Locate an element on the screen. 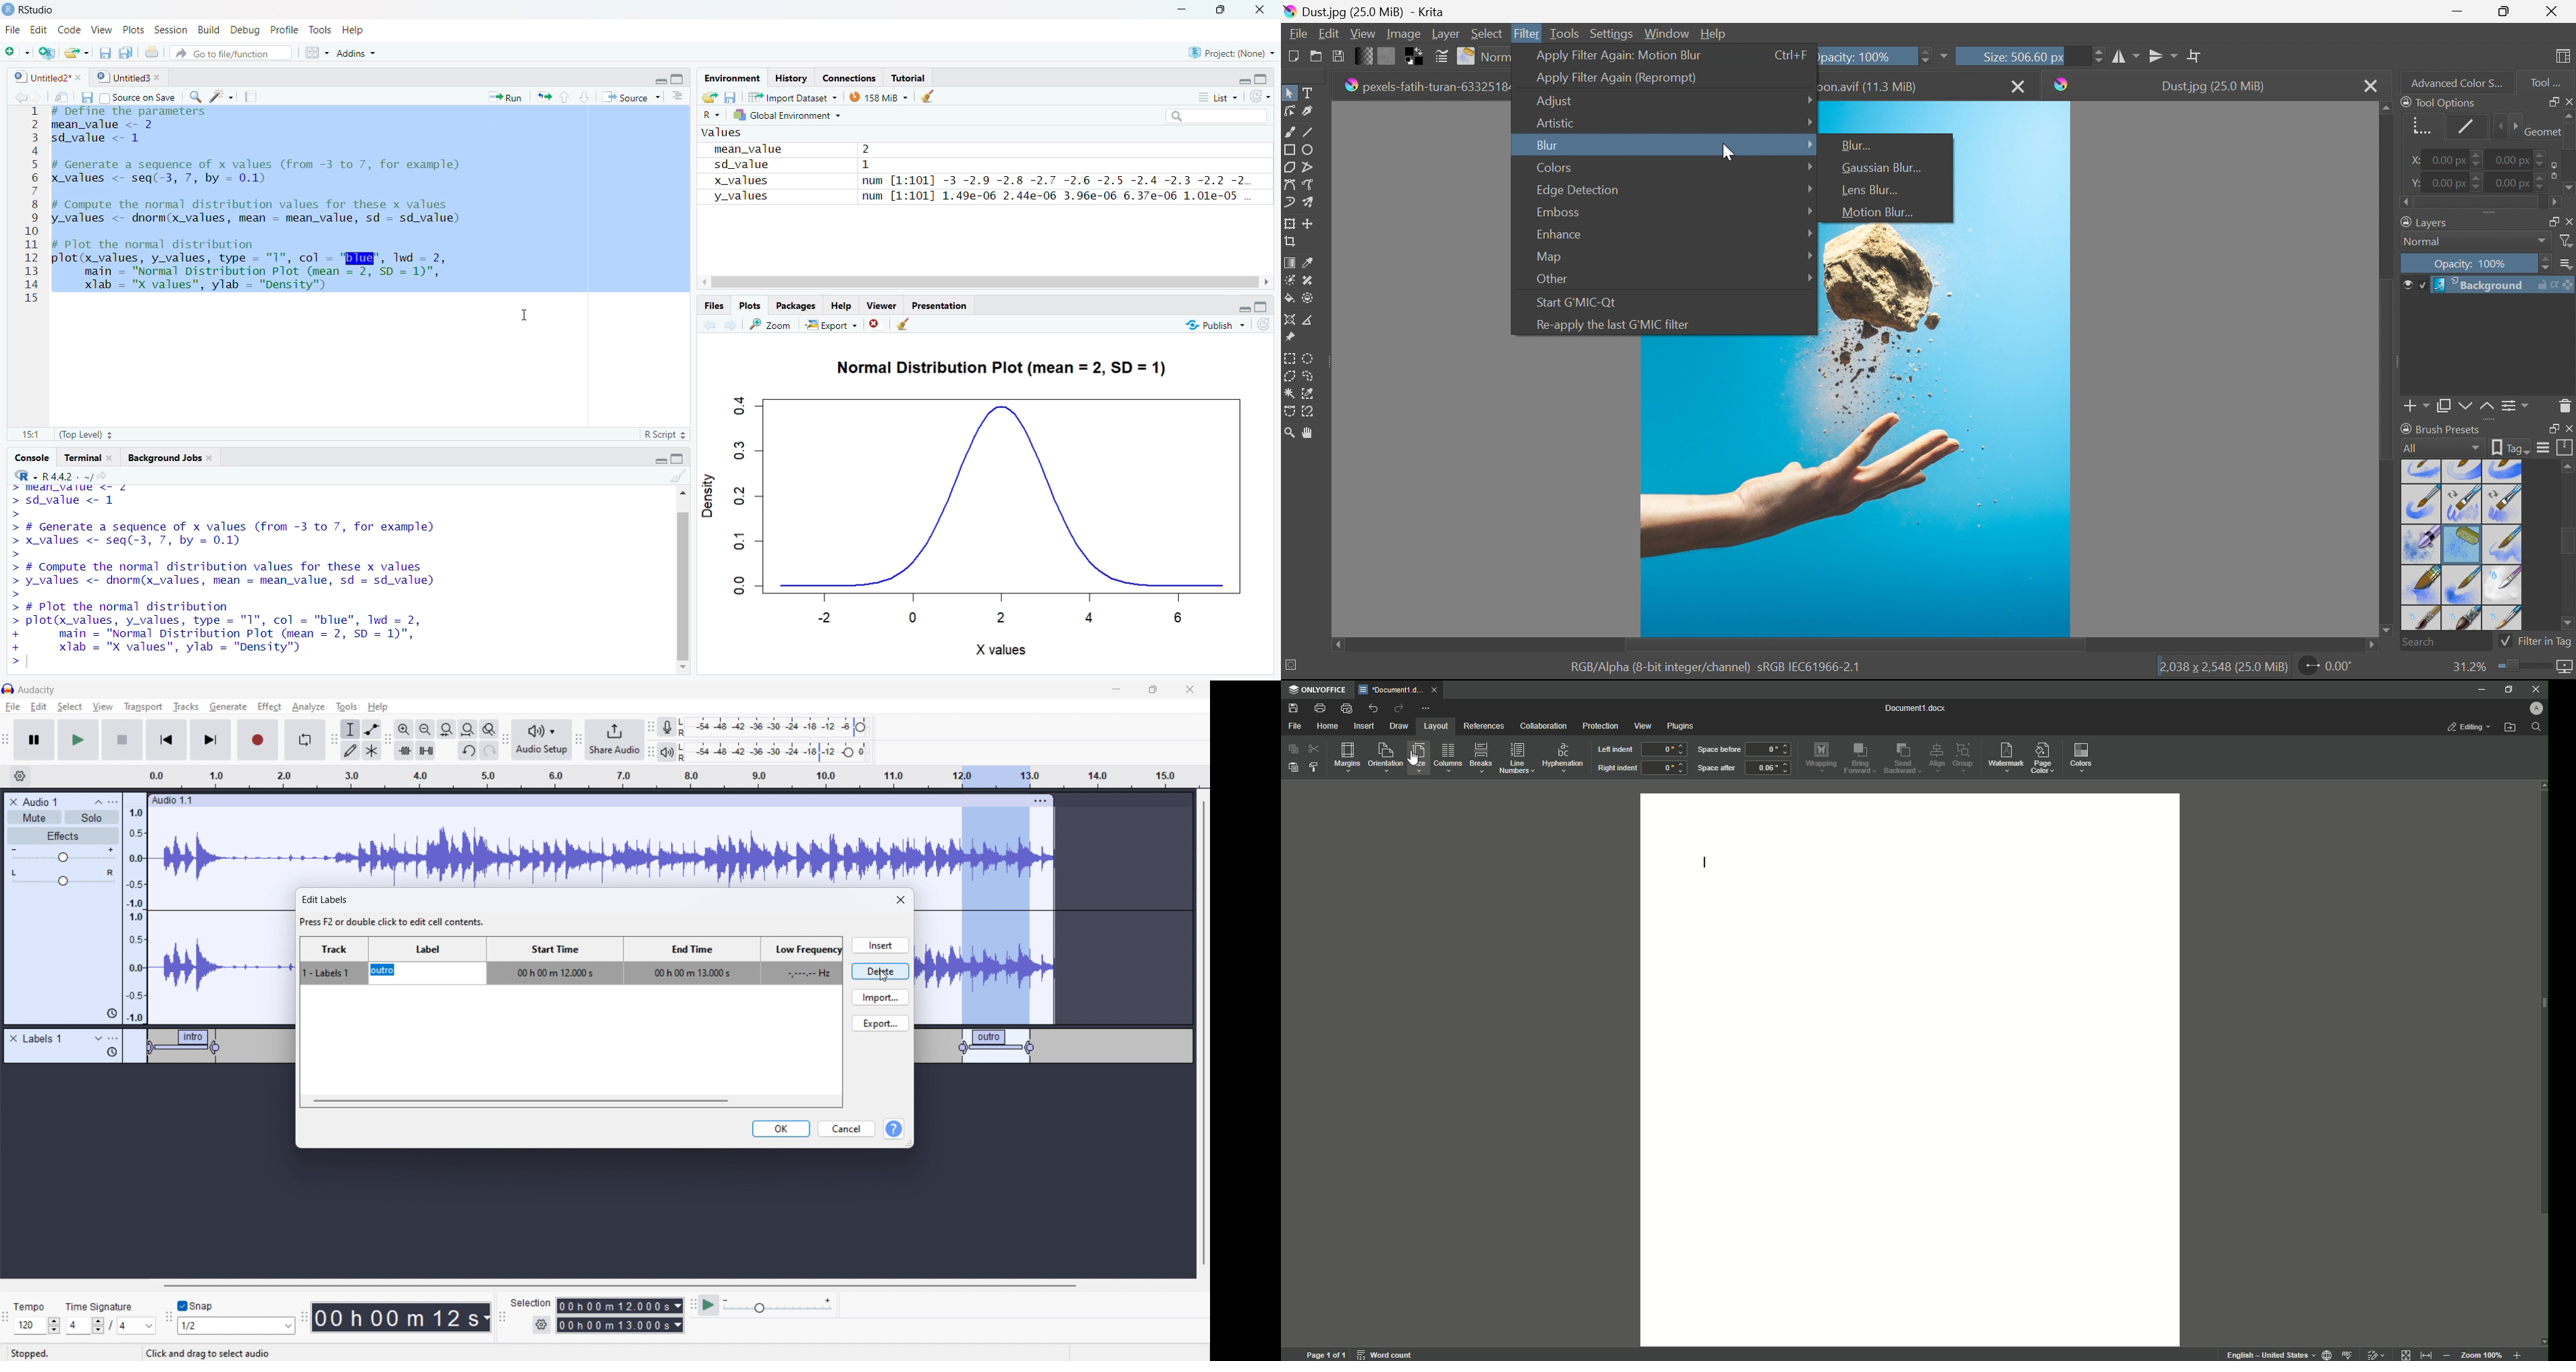  close is located at coordinates (902, 900).